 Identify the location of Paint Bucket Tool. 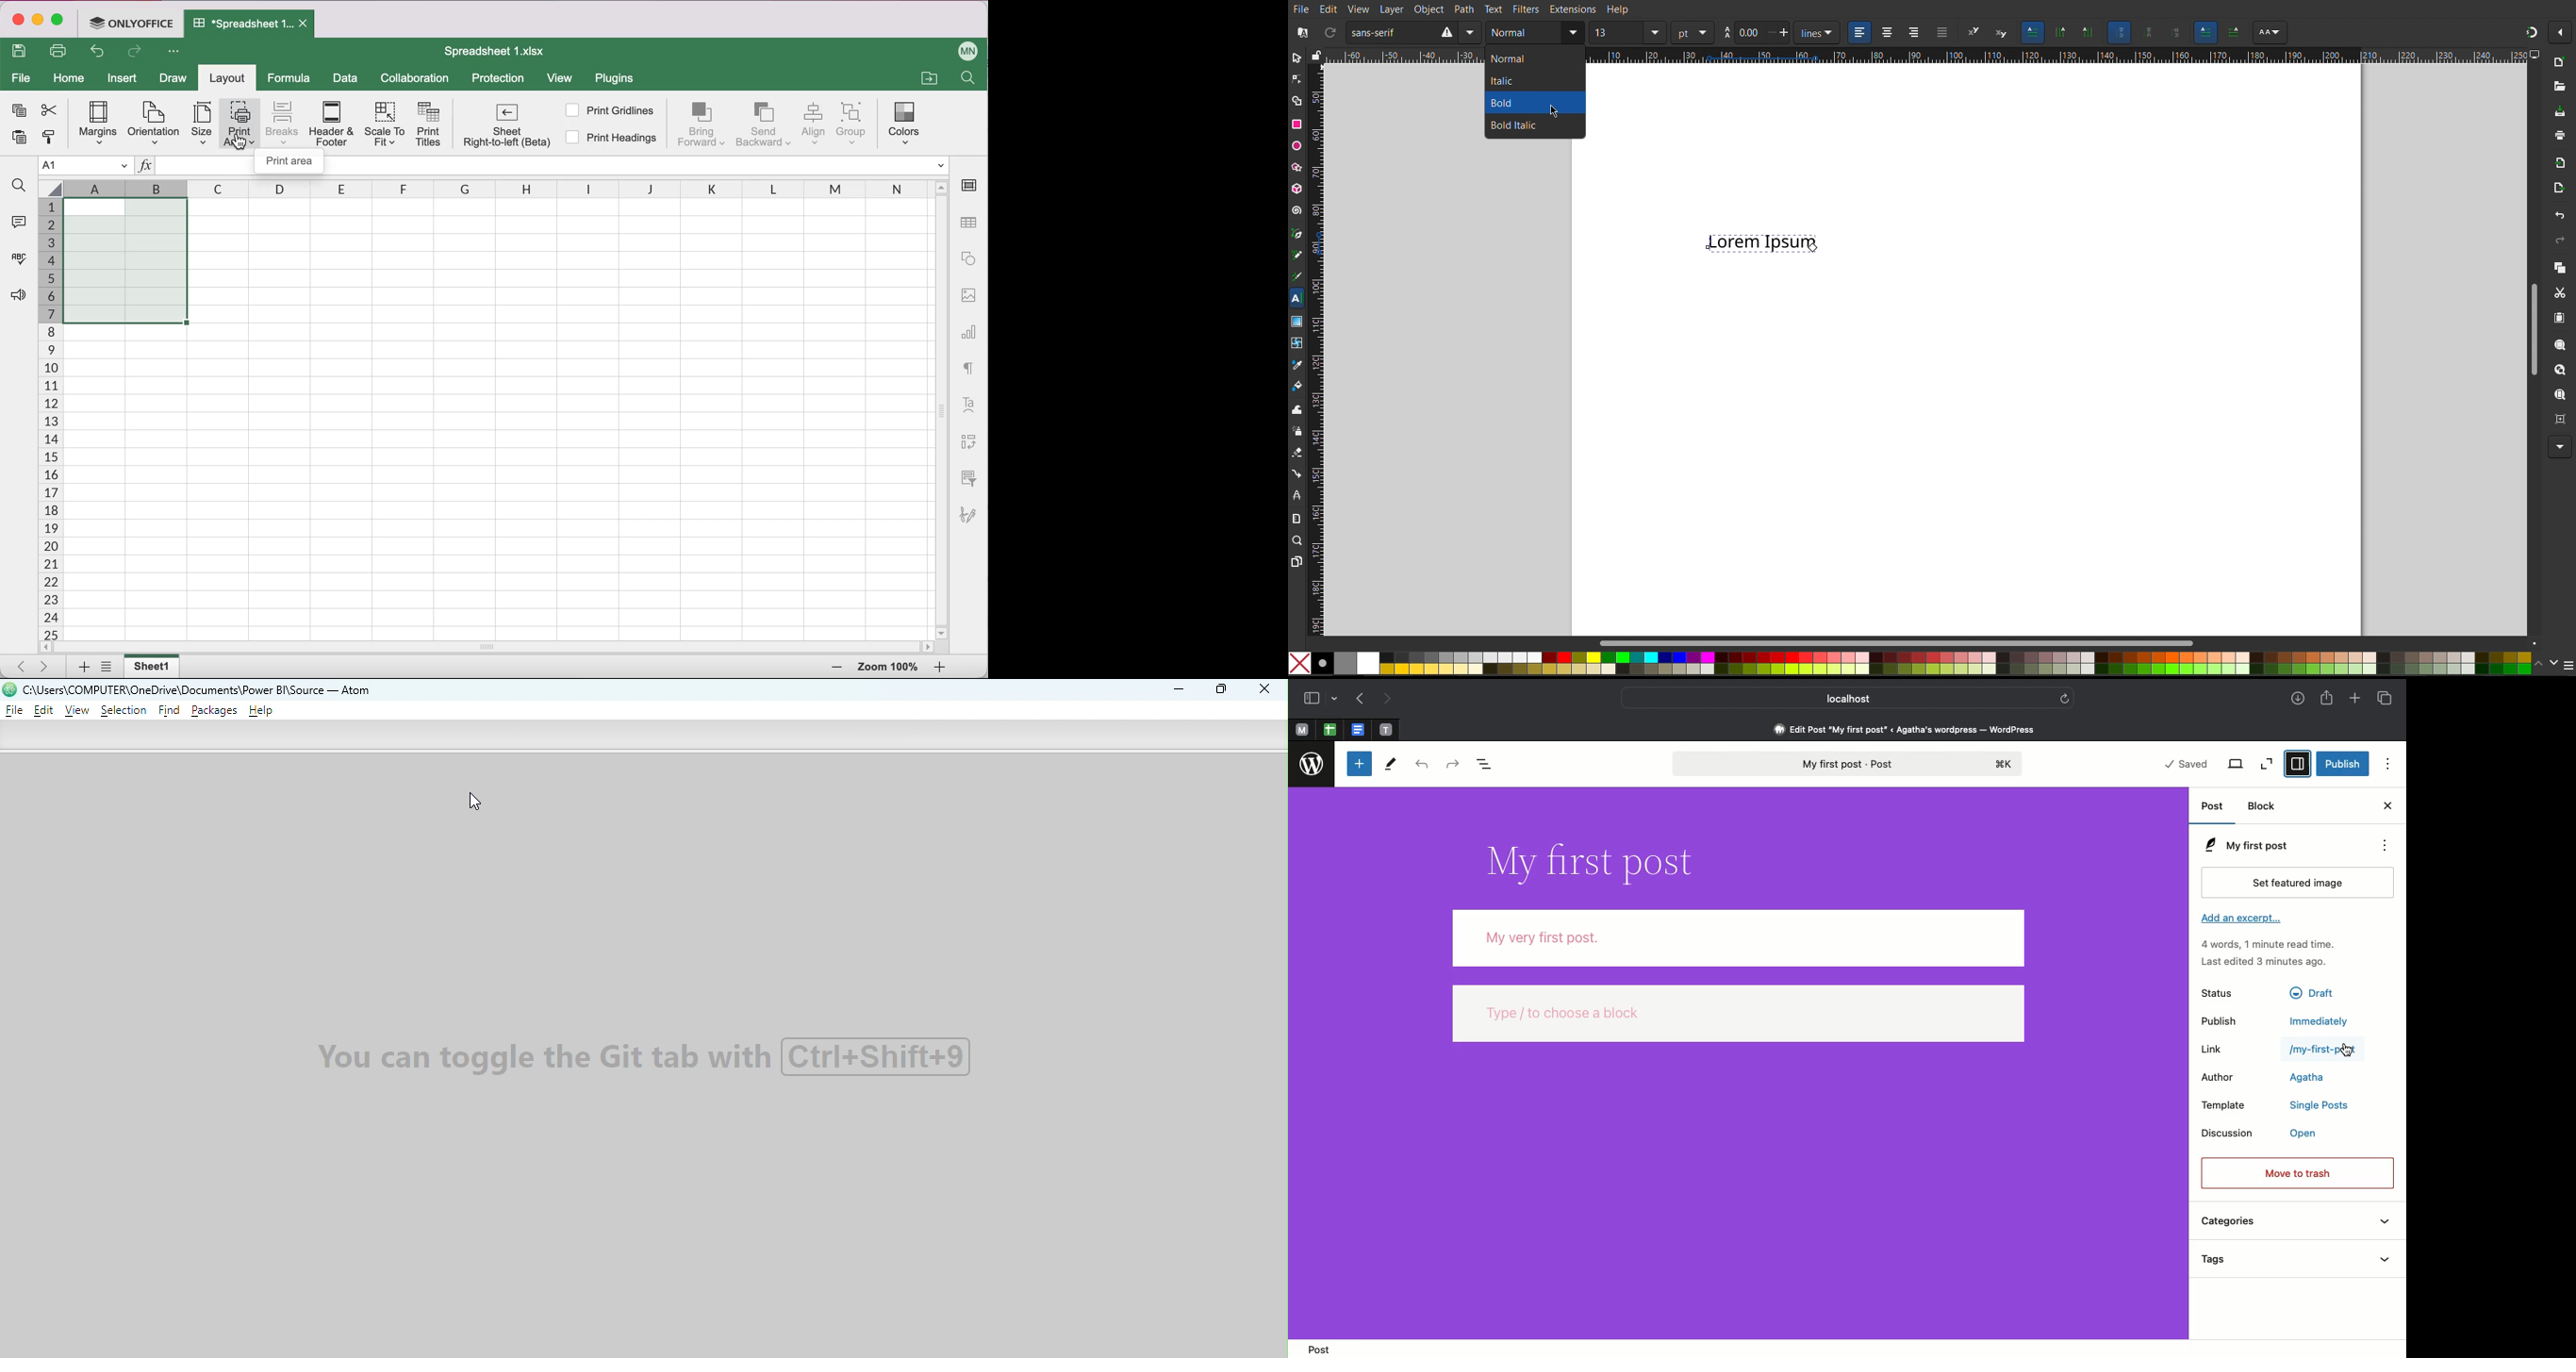
(1299, 383).